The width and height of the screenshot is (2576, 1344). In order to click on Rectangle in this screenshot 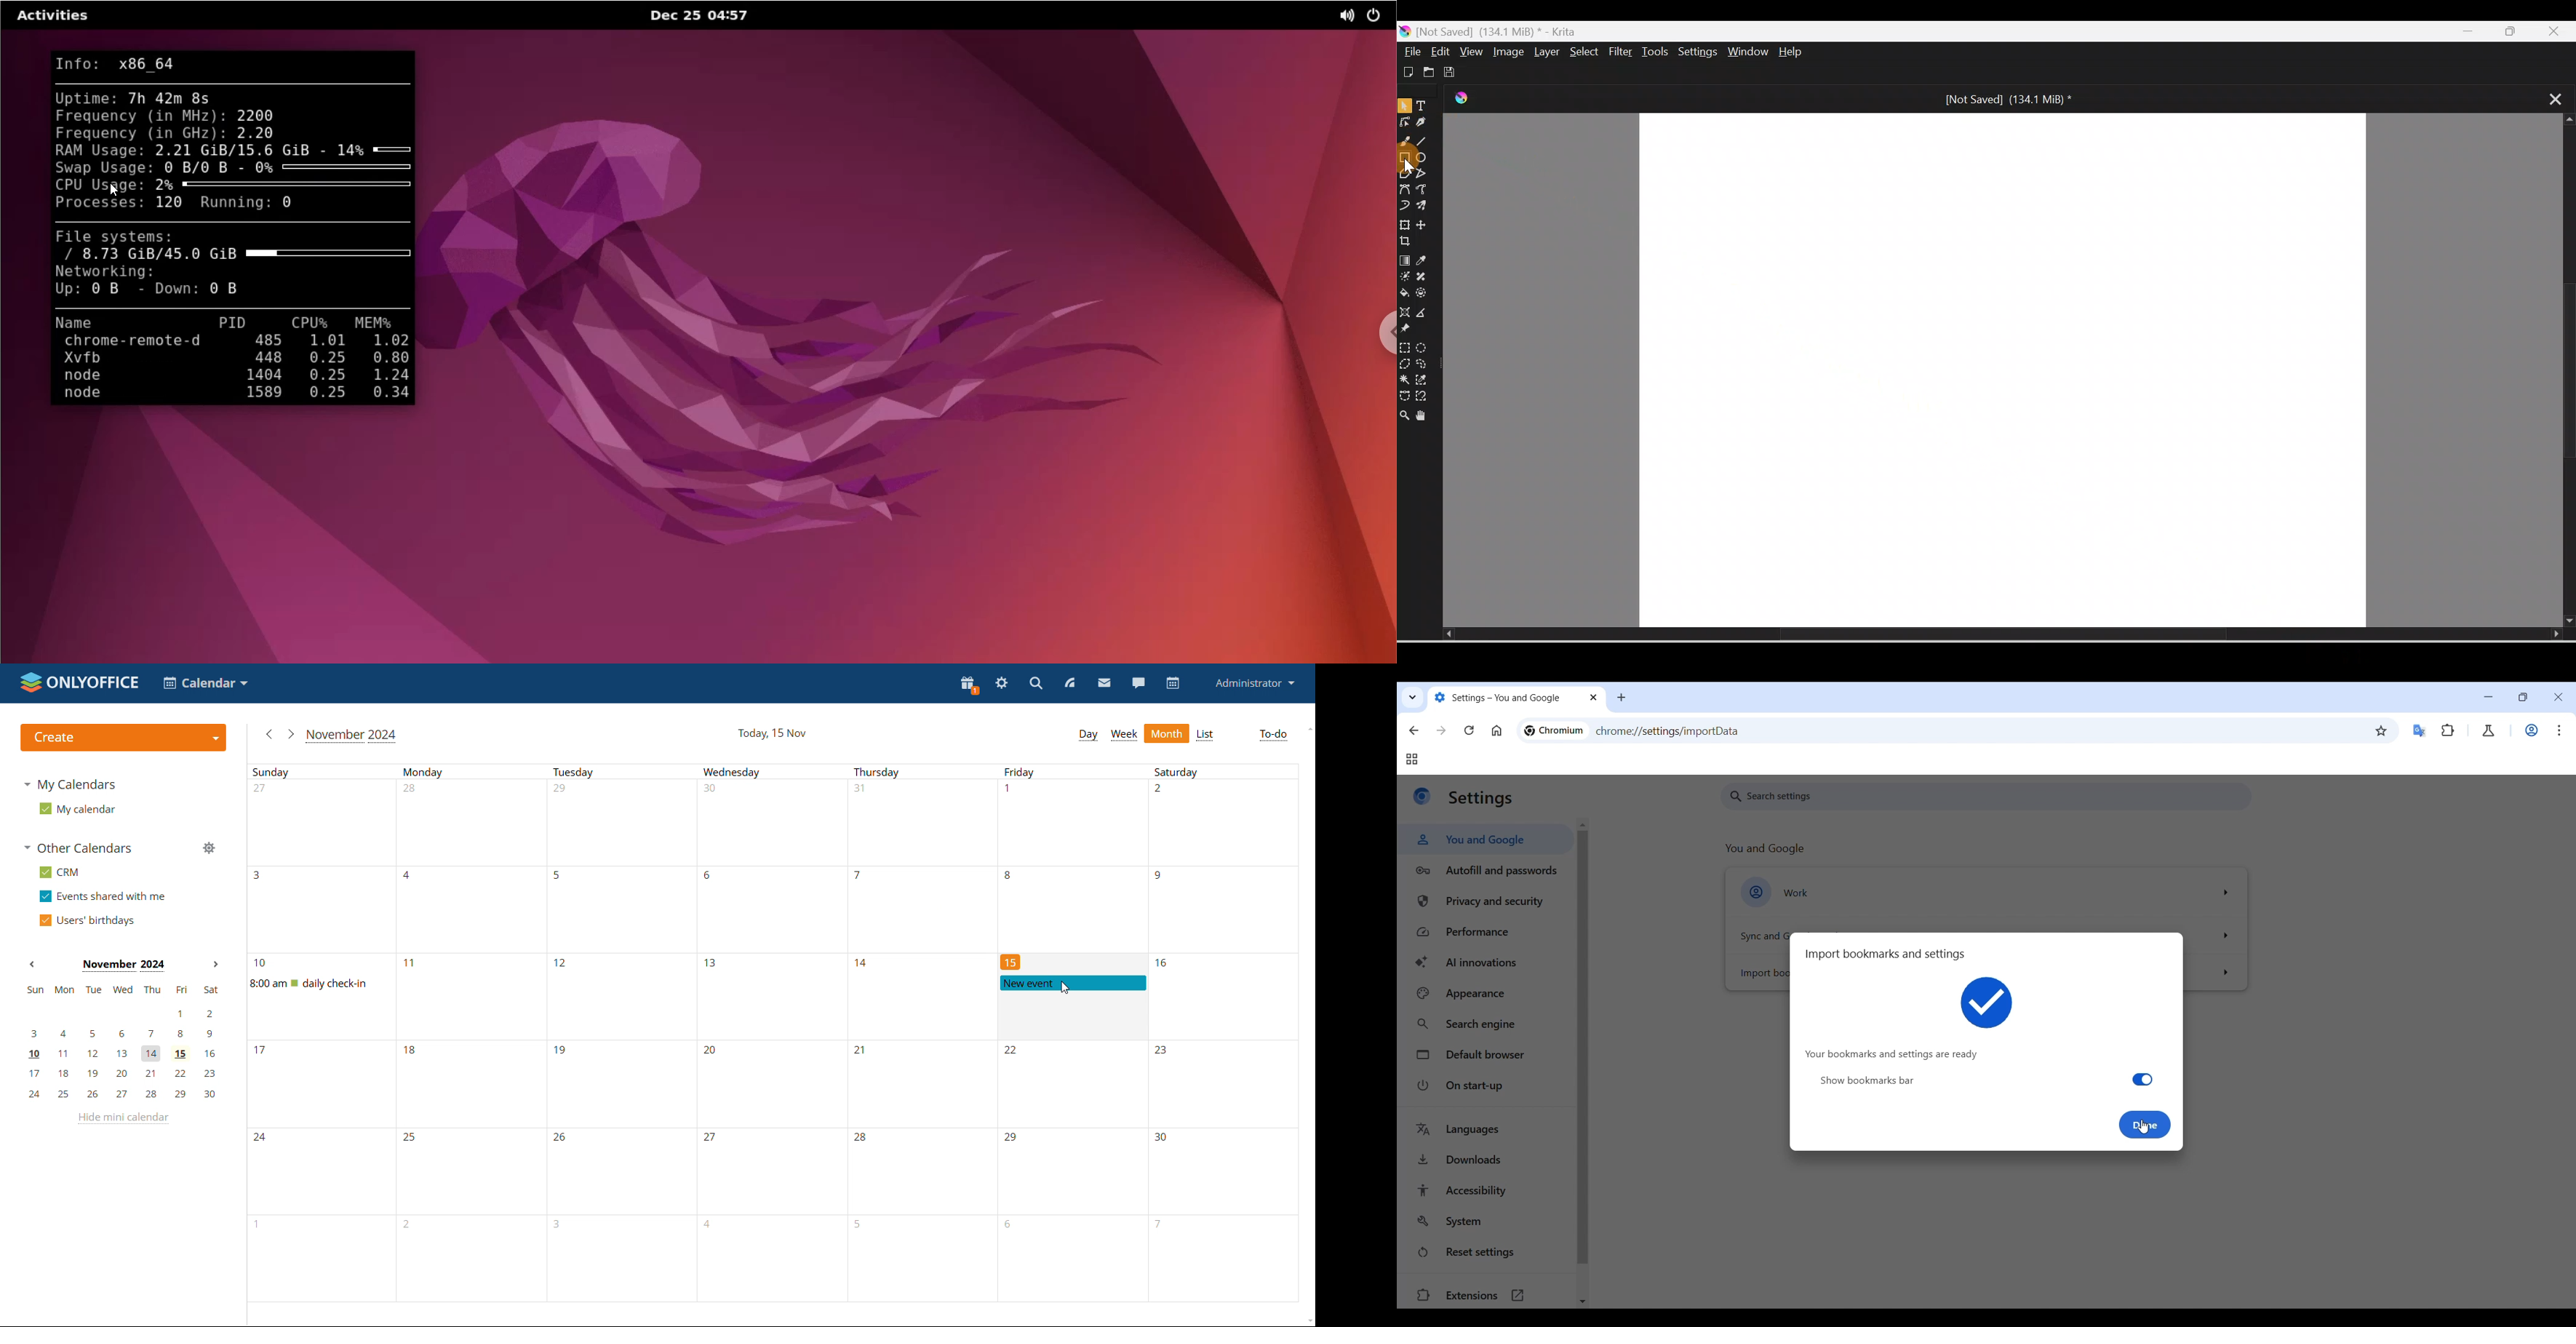, I will do `click(1405, 157)`.